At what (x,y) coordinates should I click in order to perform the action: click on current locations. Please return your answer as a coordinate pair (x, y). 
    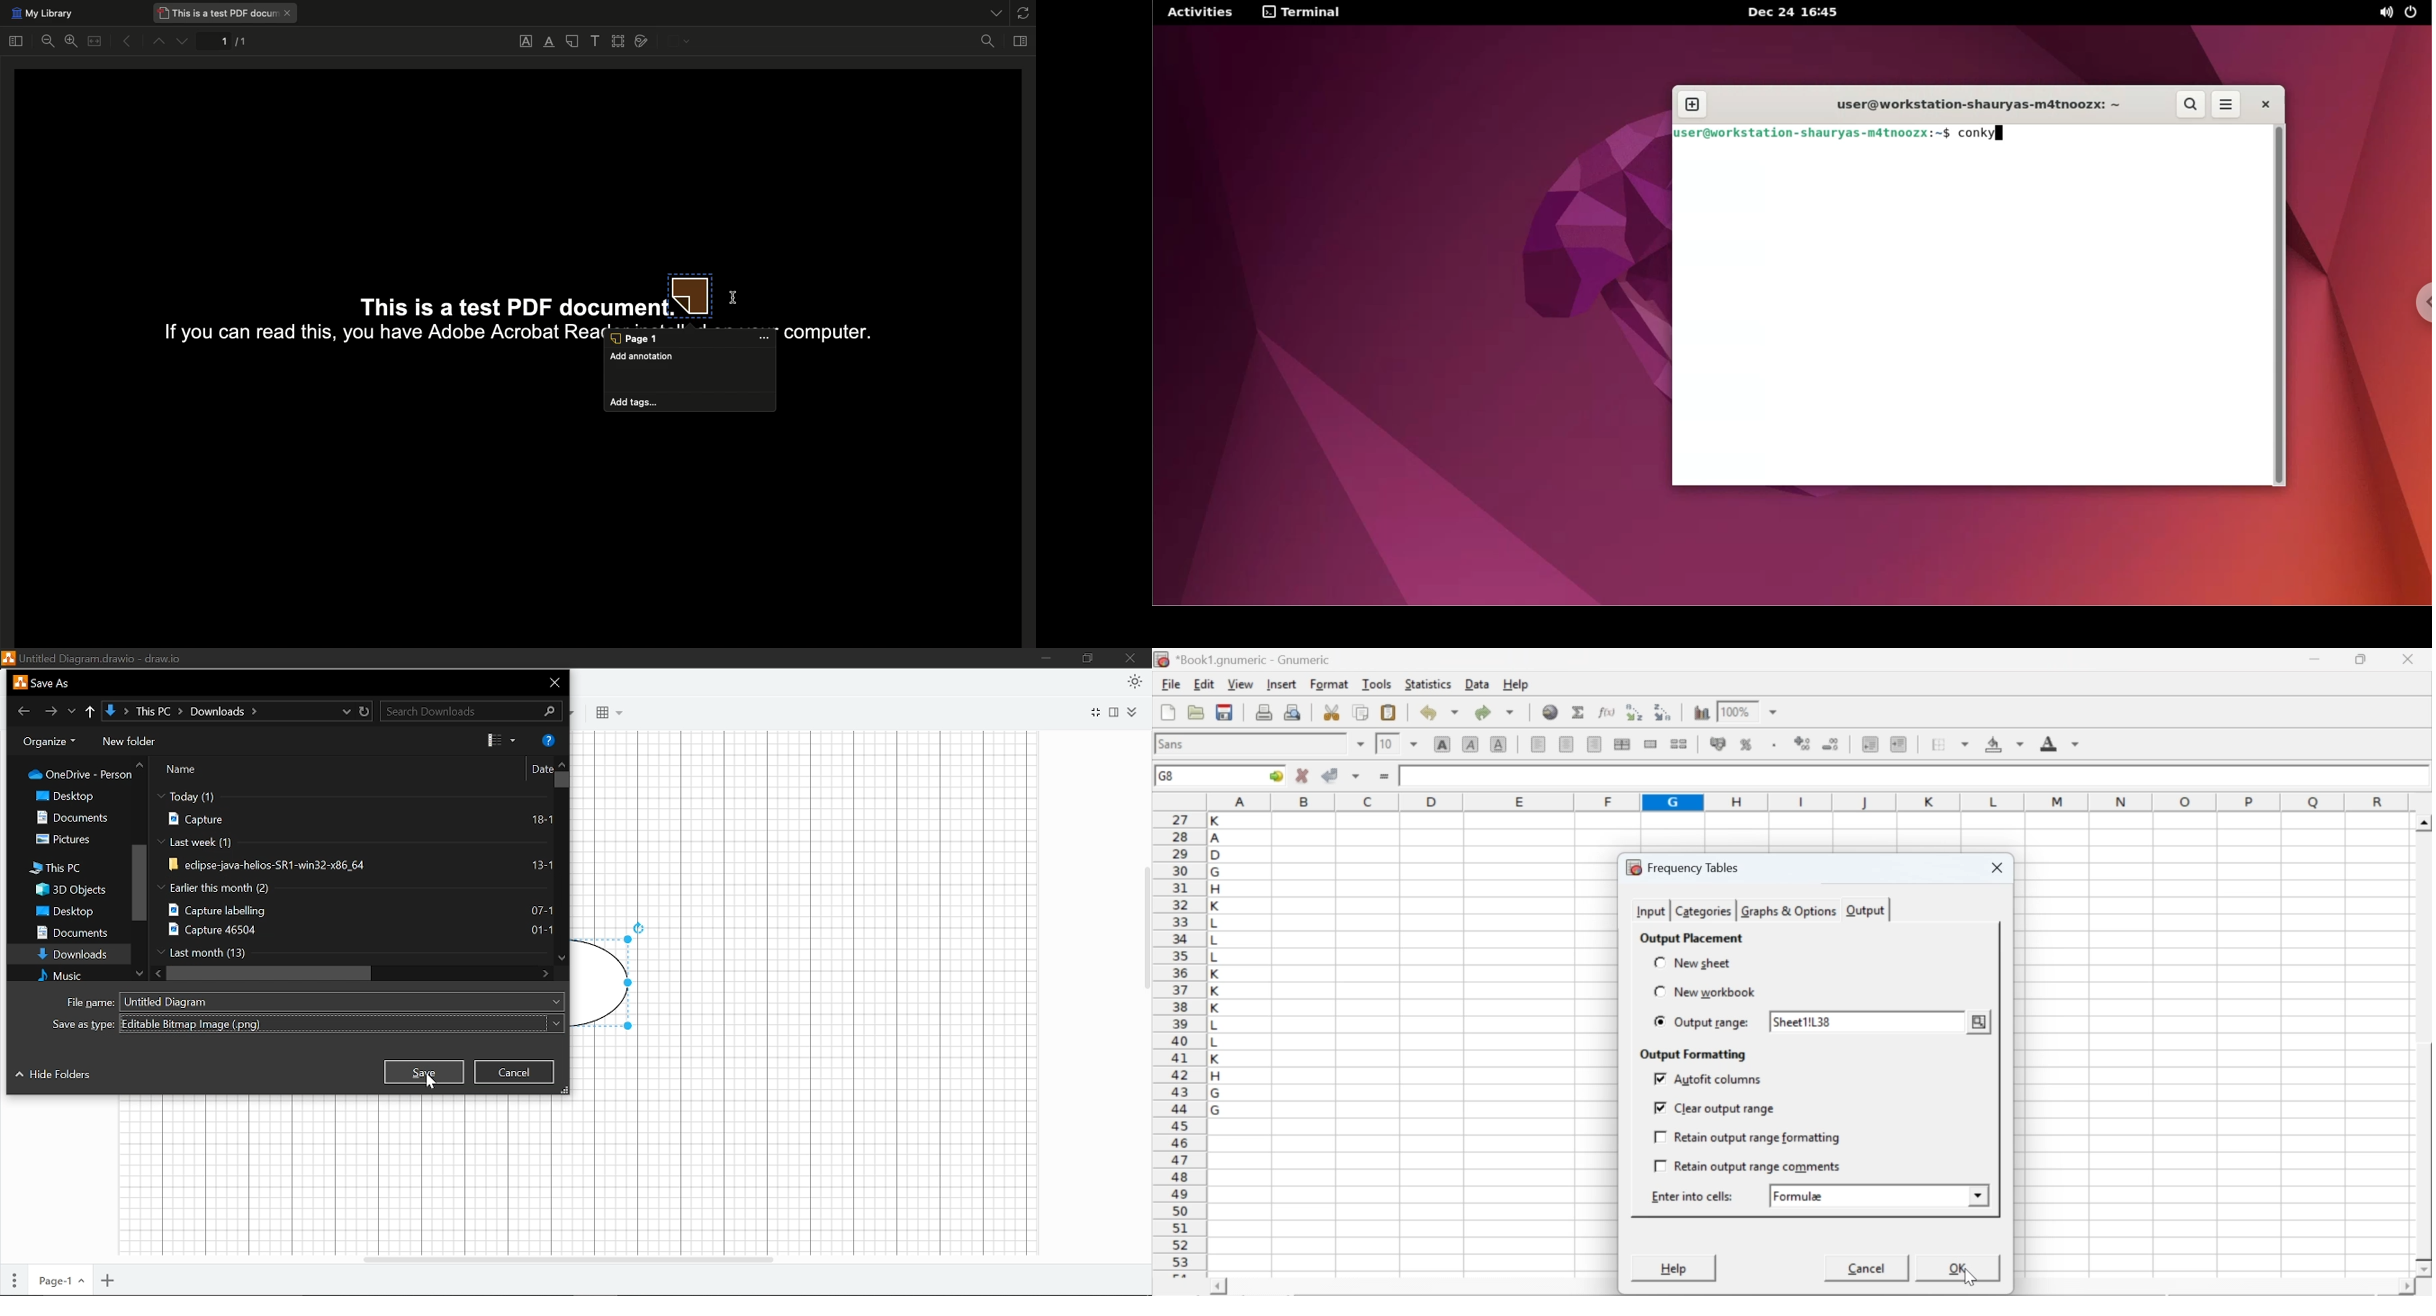
    Looking at the image, I should click on (346, 711).